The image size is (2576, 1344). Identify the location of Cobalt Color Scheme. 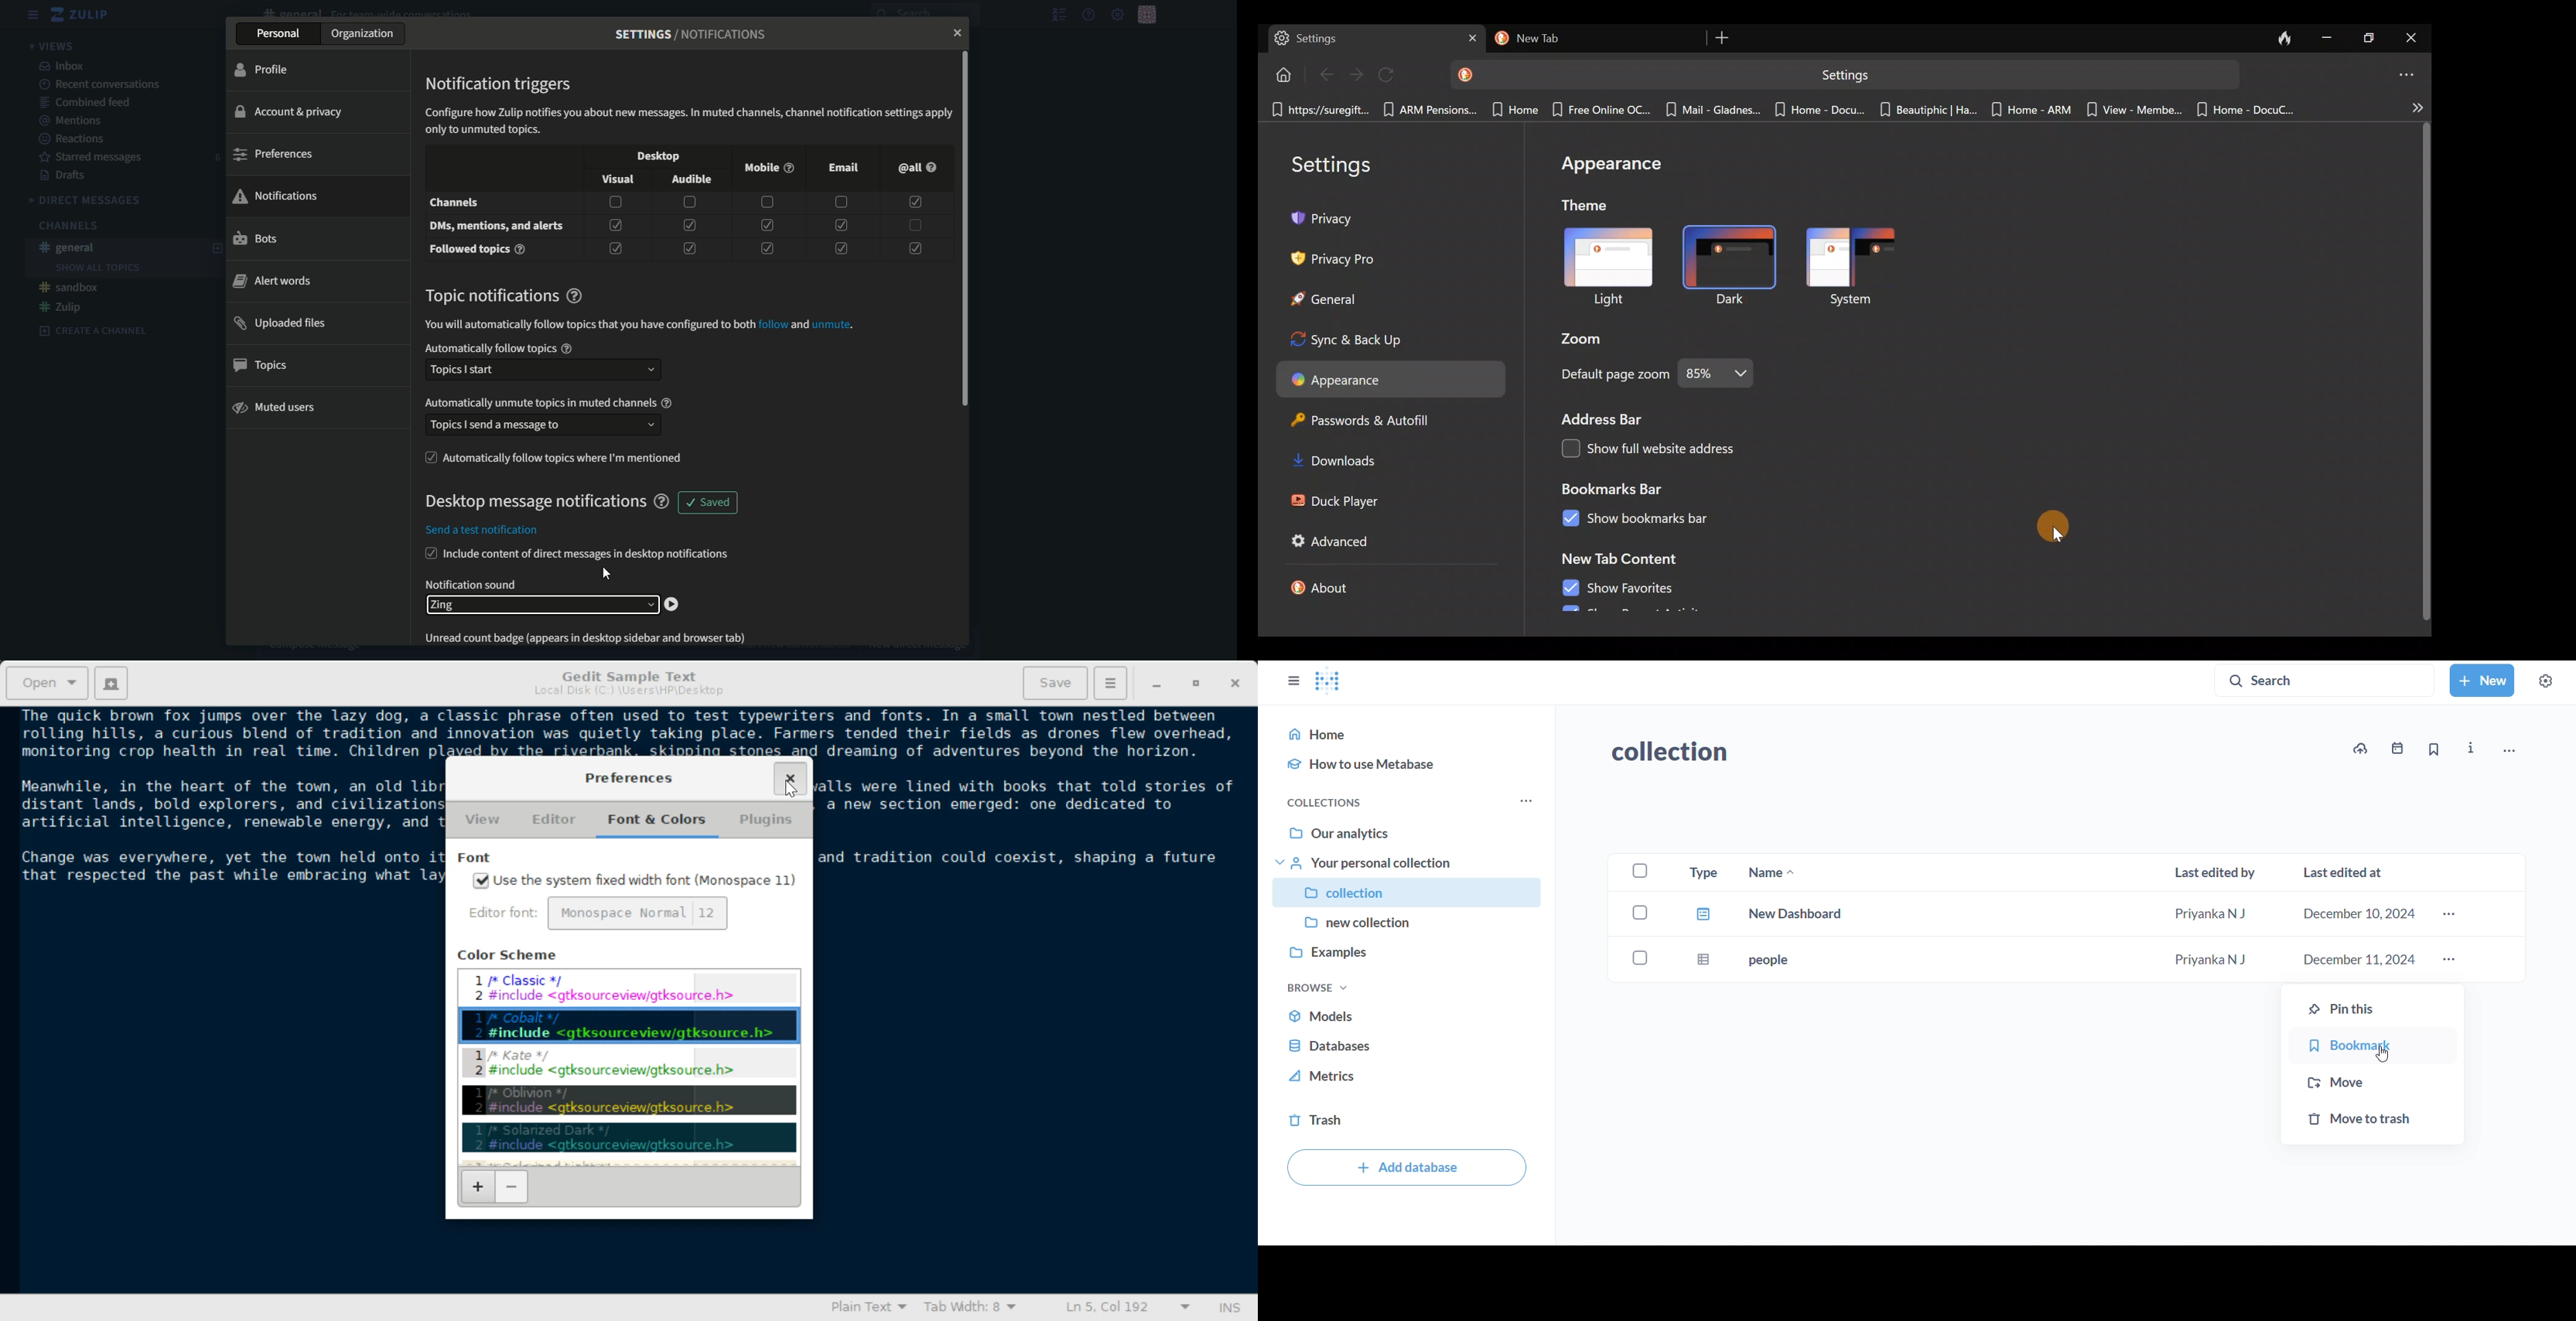
(628, 1024).